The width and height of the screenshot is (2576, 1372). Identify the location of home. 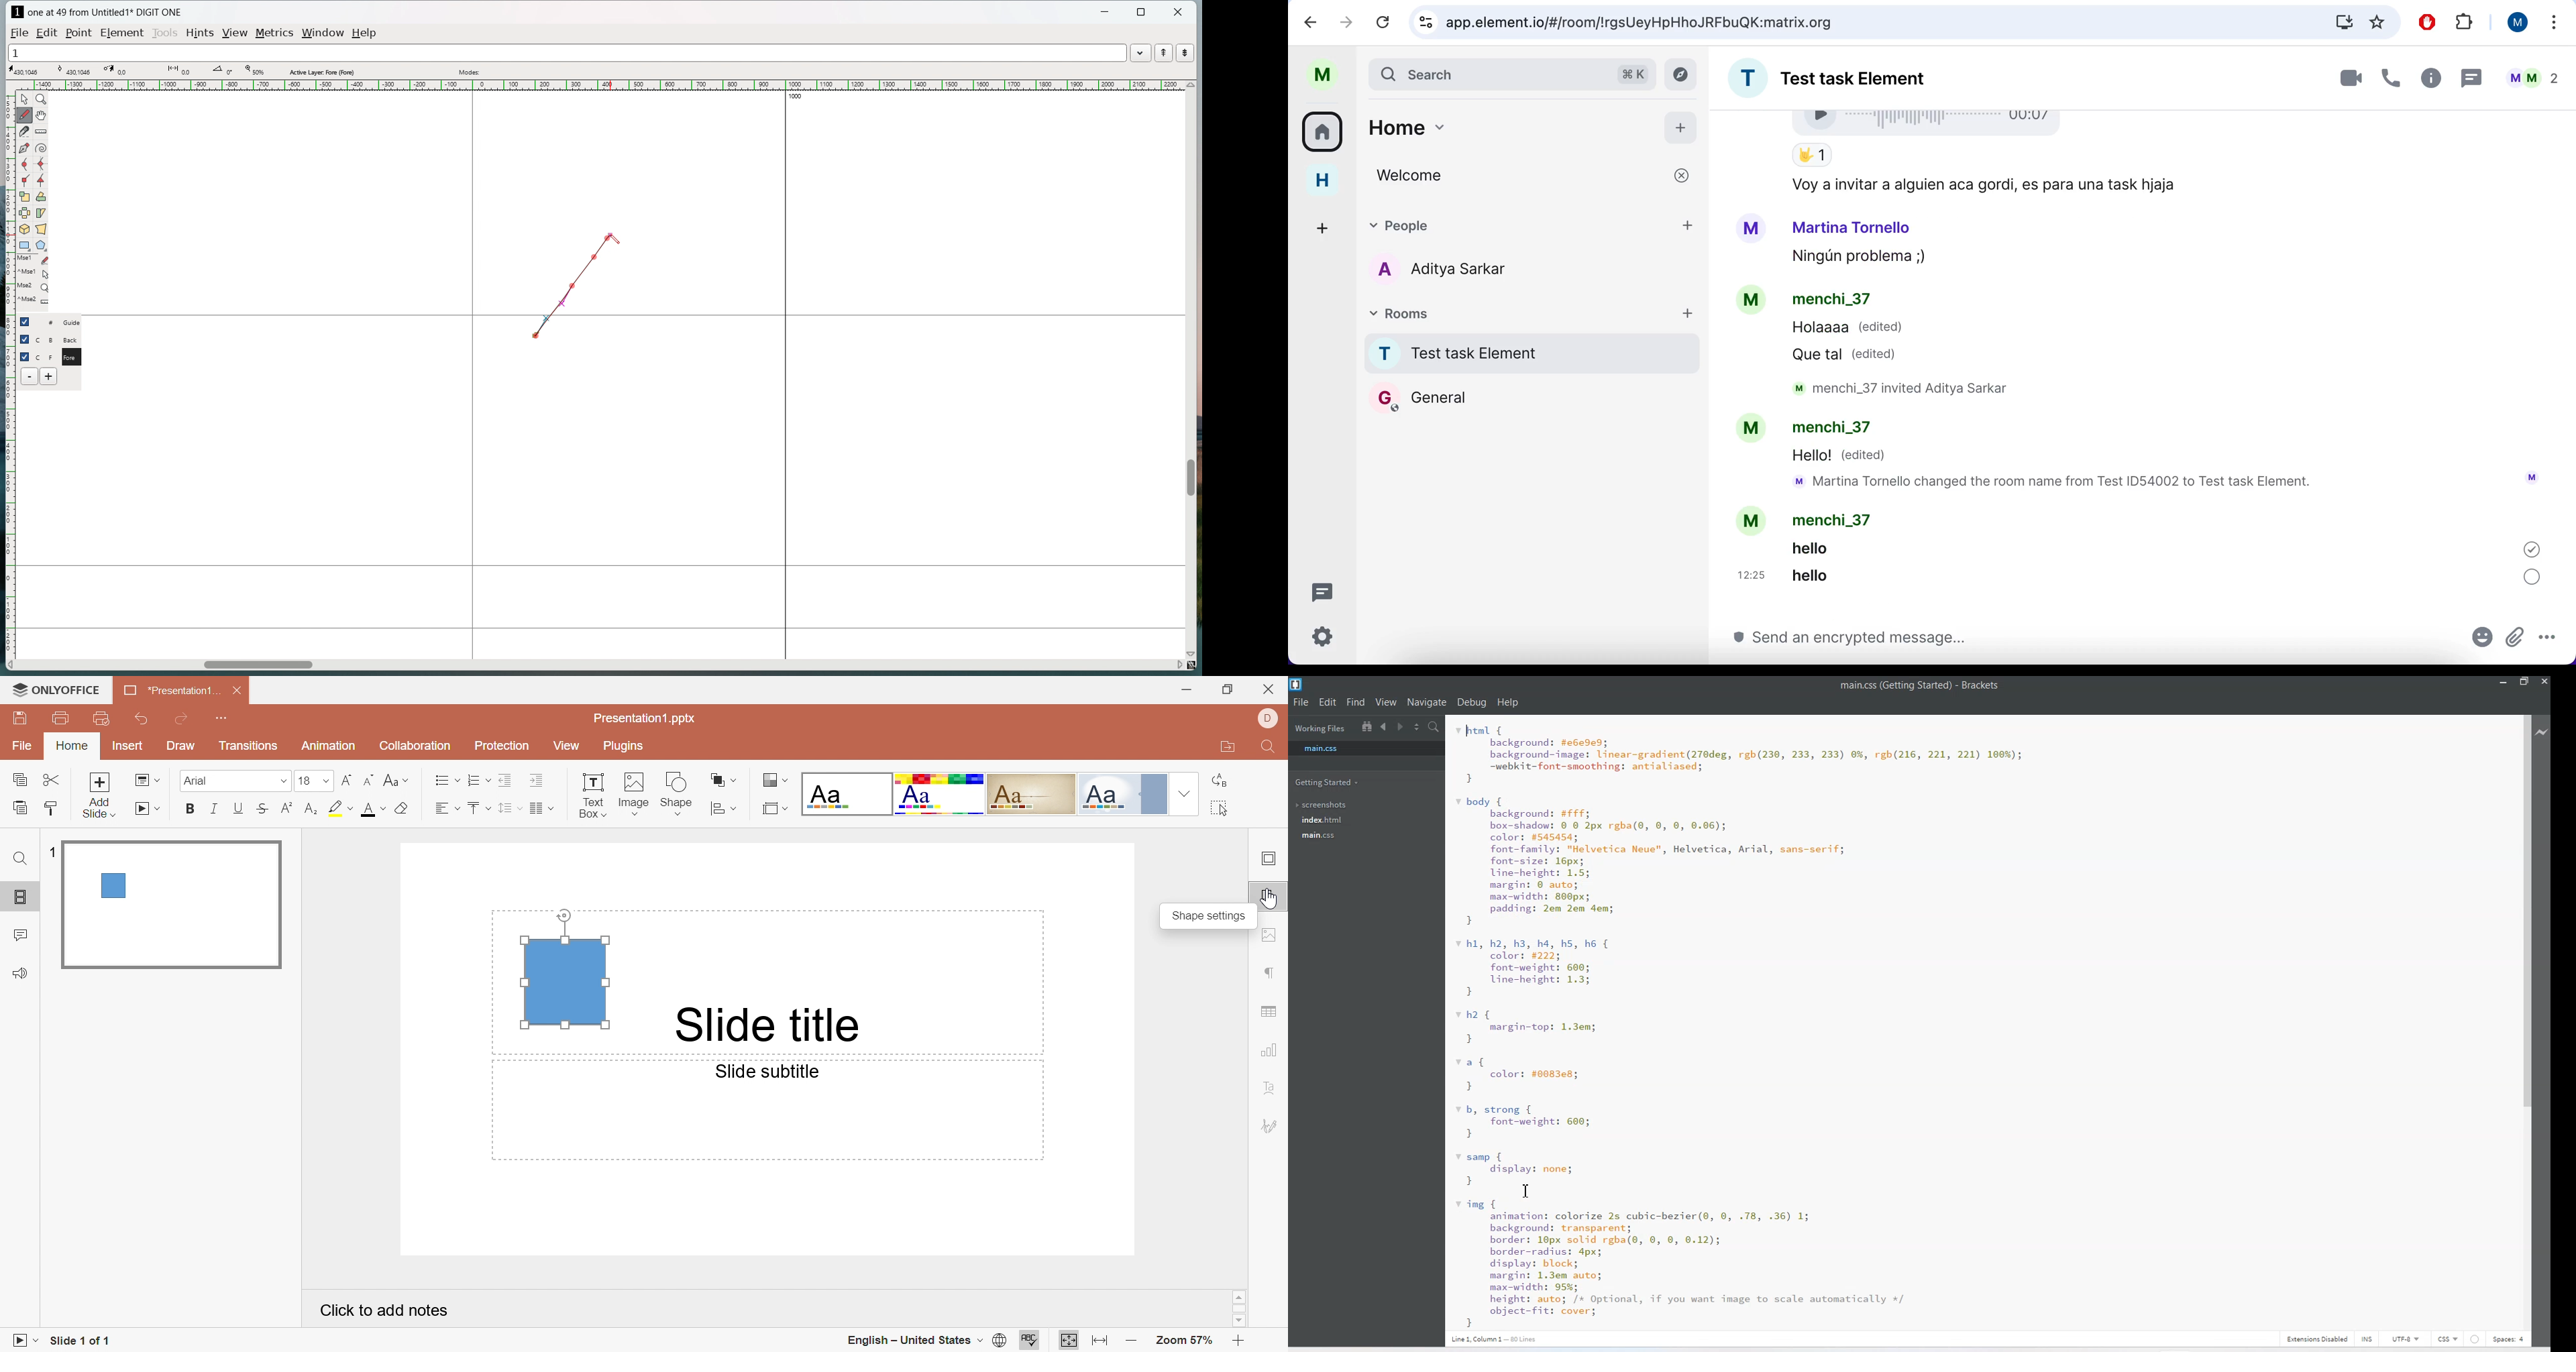
(1330, 181).